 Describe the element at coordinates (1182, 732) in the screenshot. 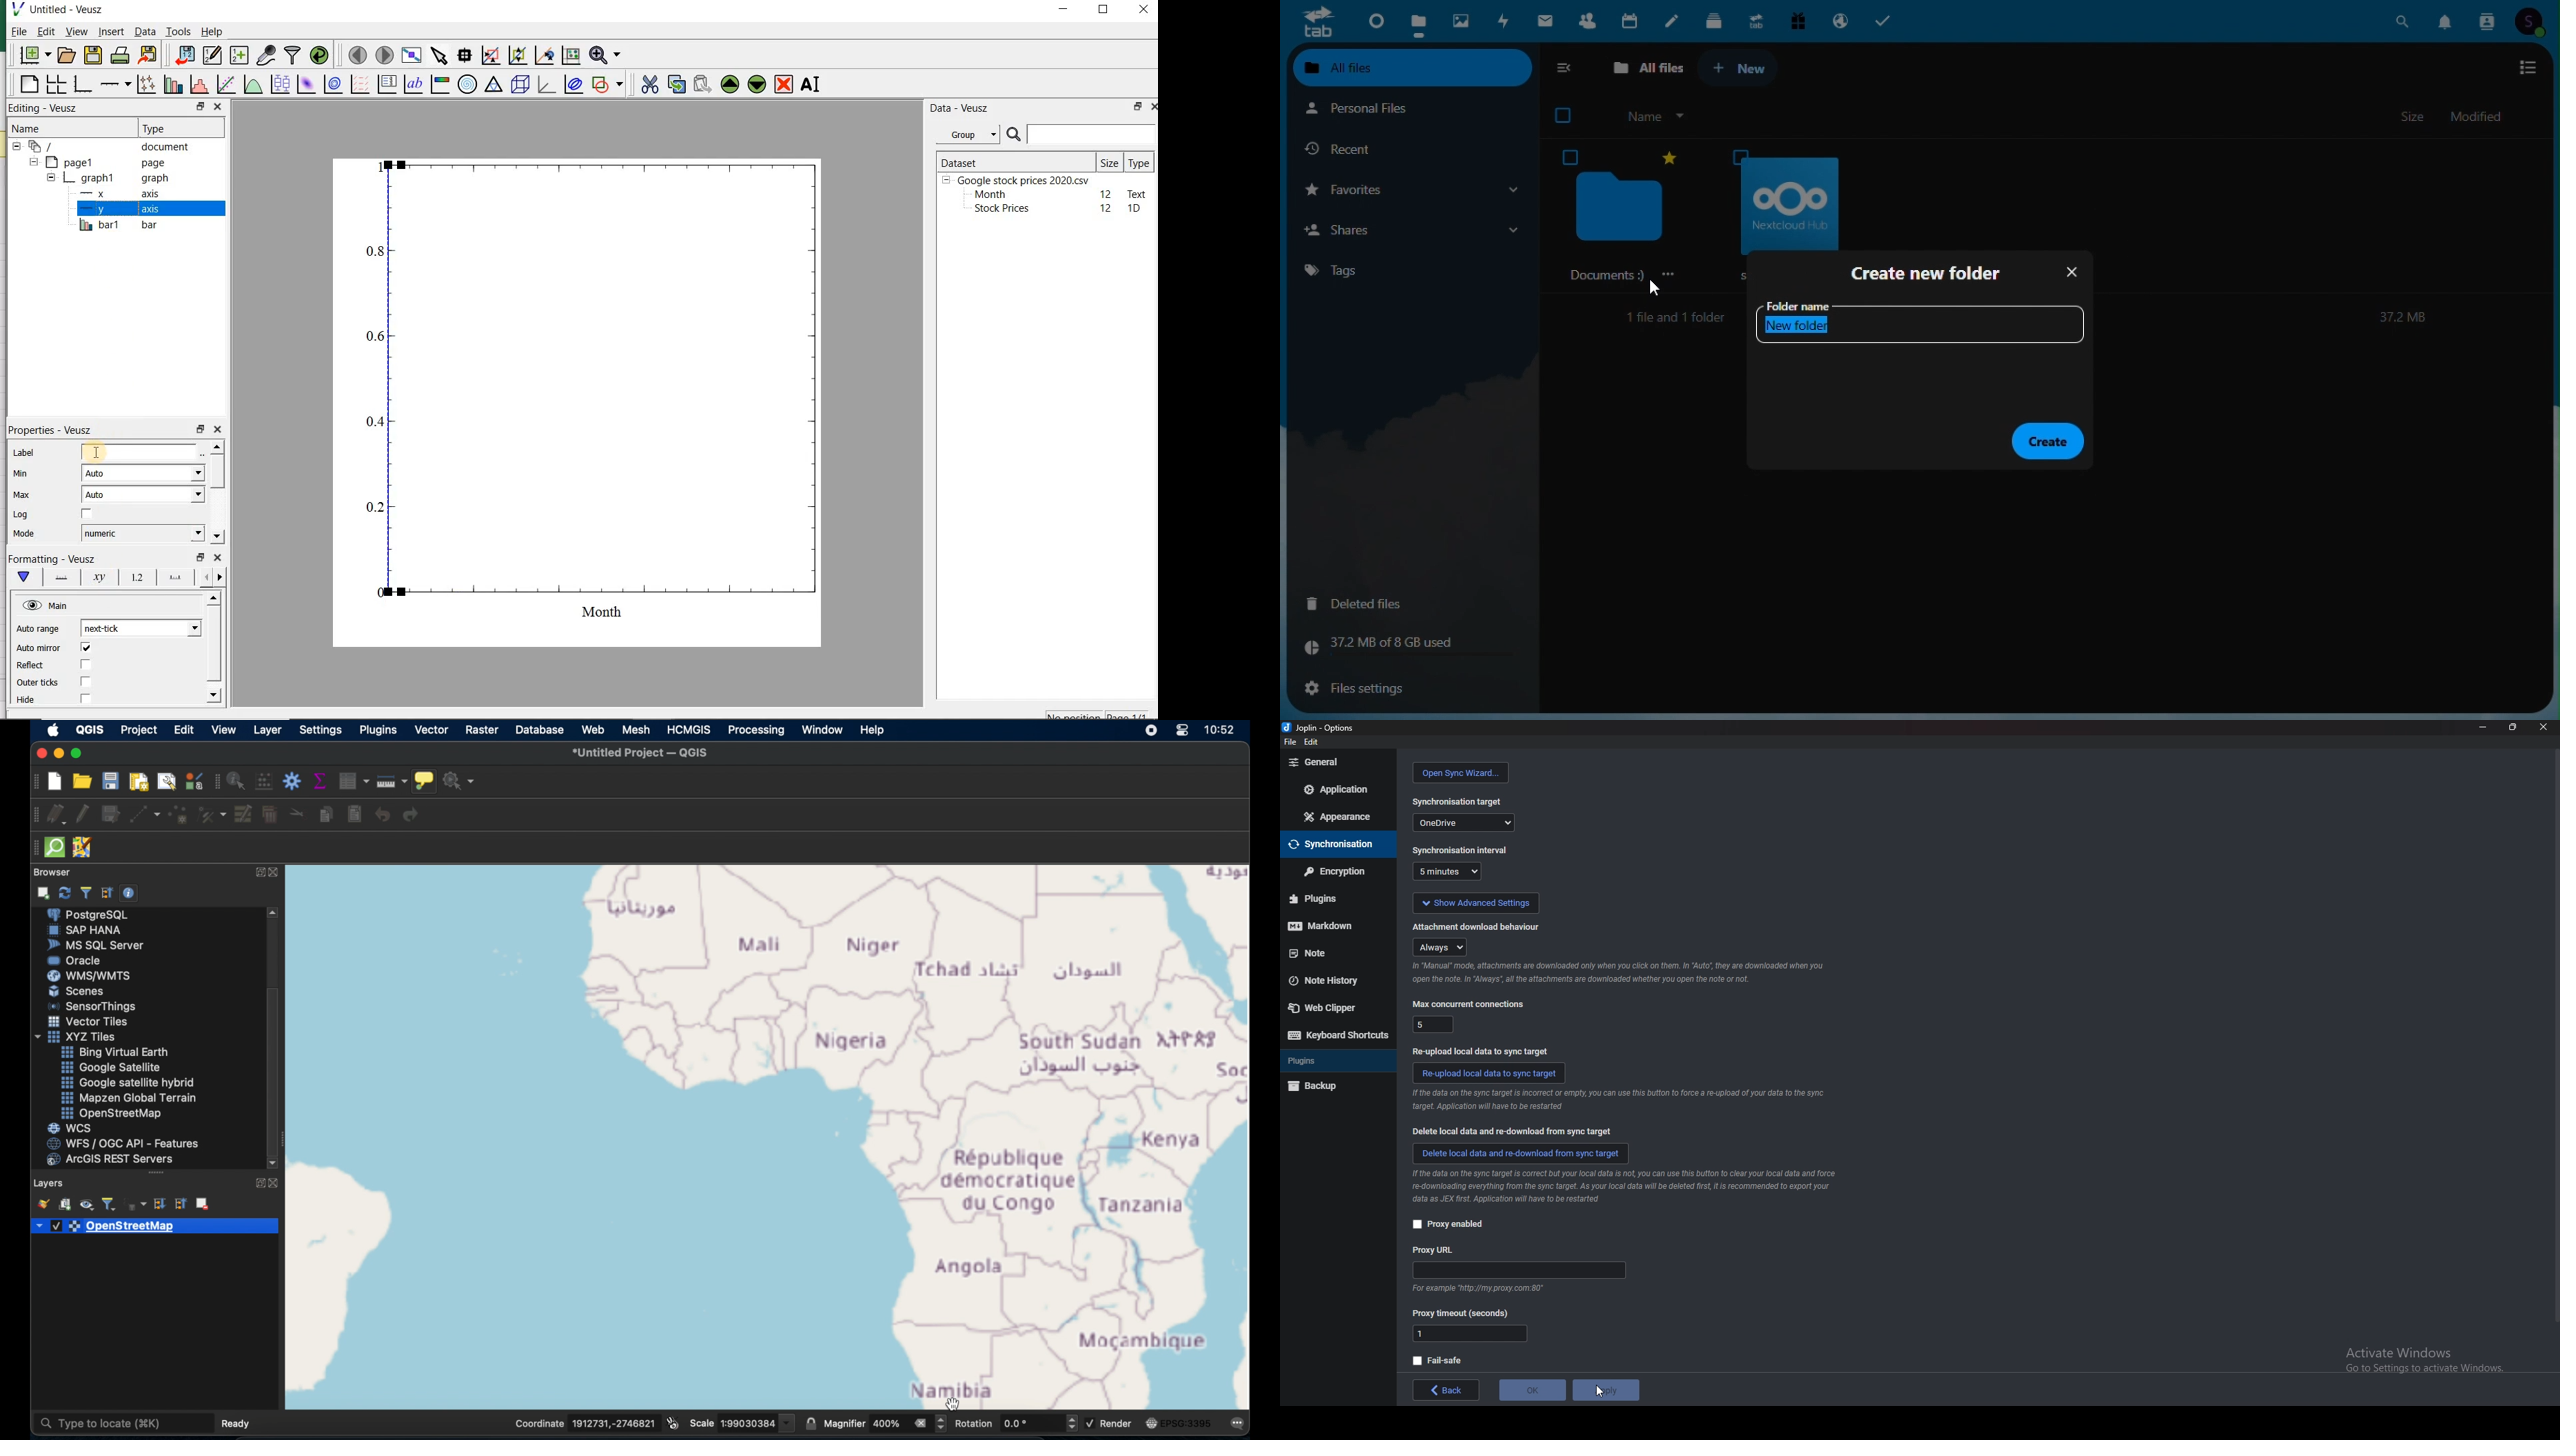

I see `control center` at that location.